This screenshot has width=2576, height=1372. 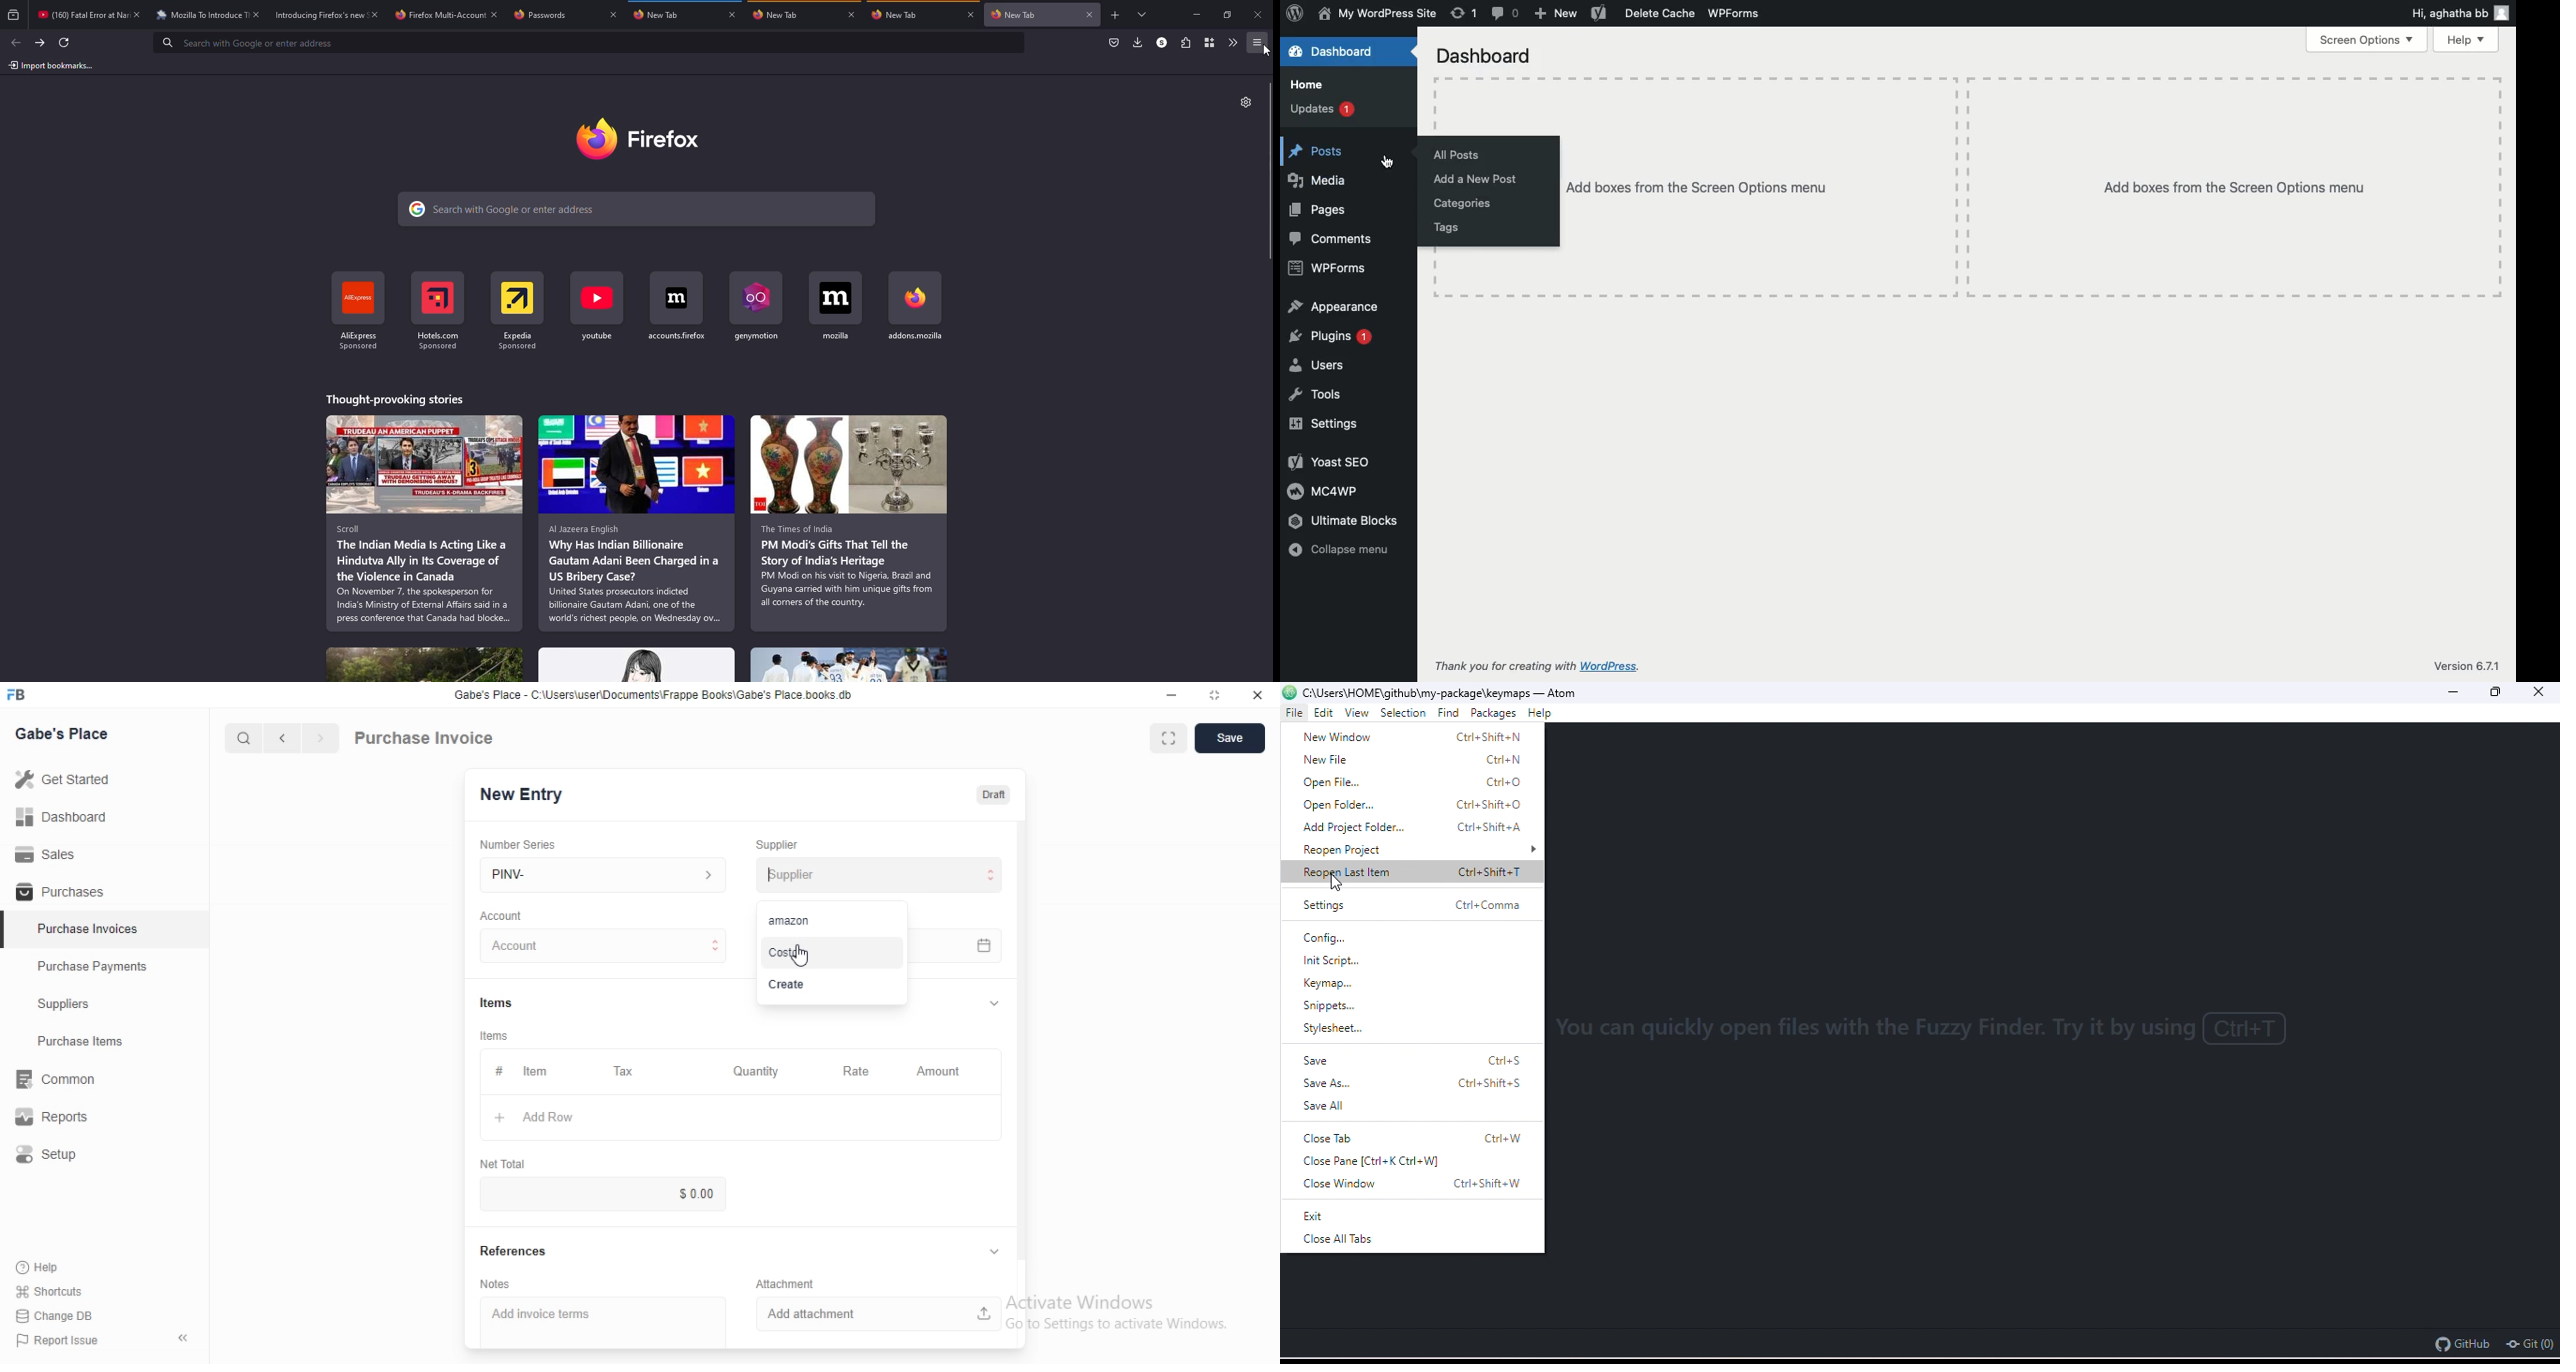 What do you see at coordinates (514, 1250) in the screenshot?
I see `References` at bounding box center [514, 1250].